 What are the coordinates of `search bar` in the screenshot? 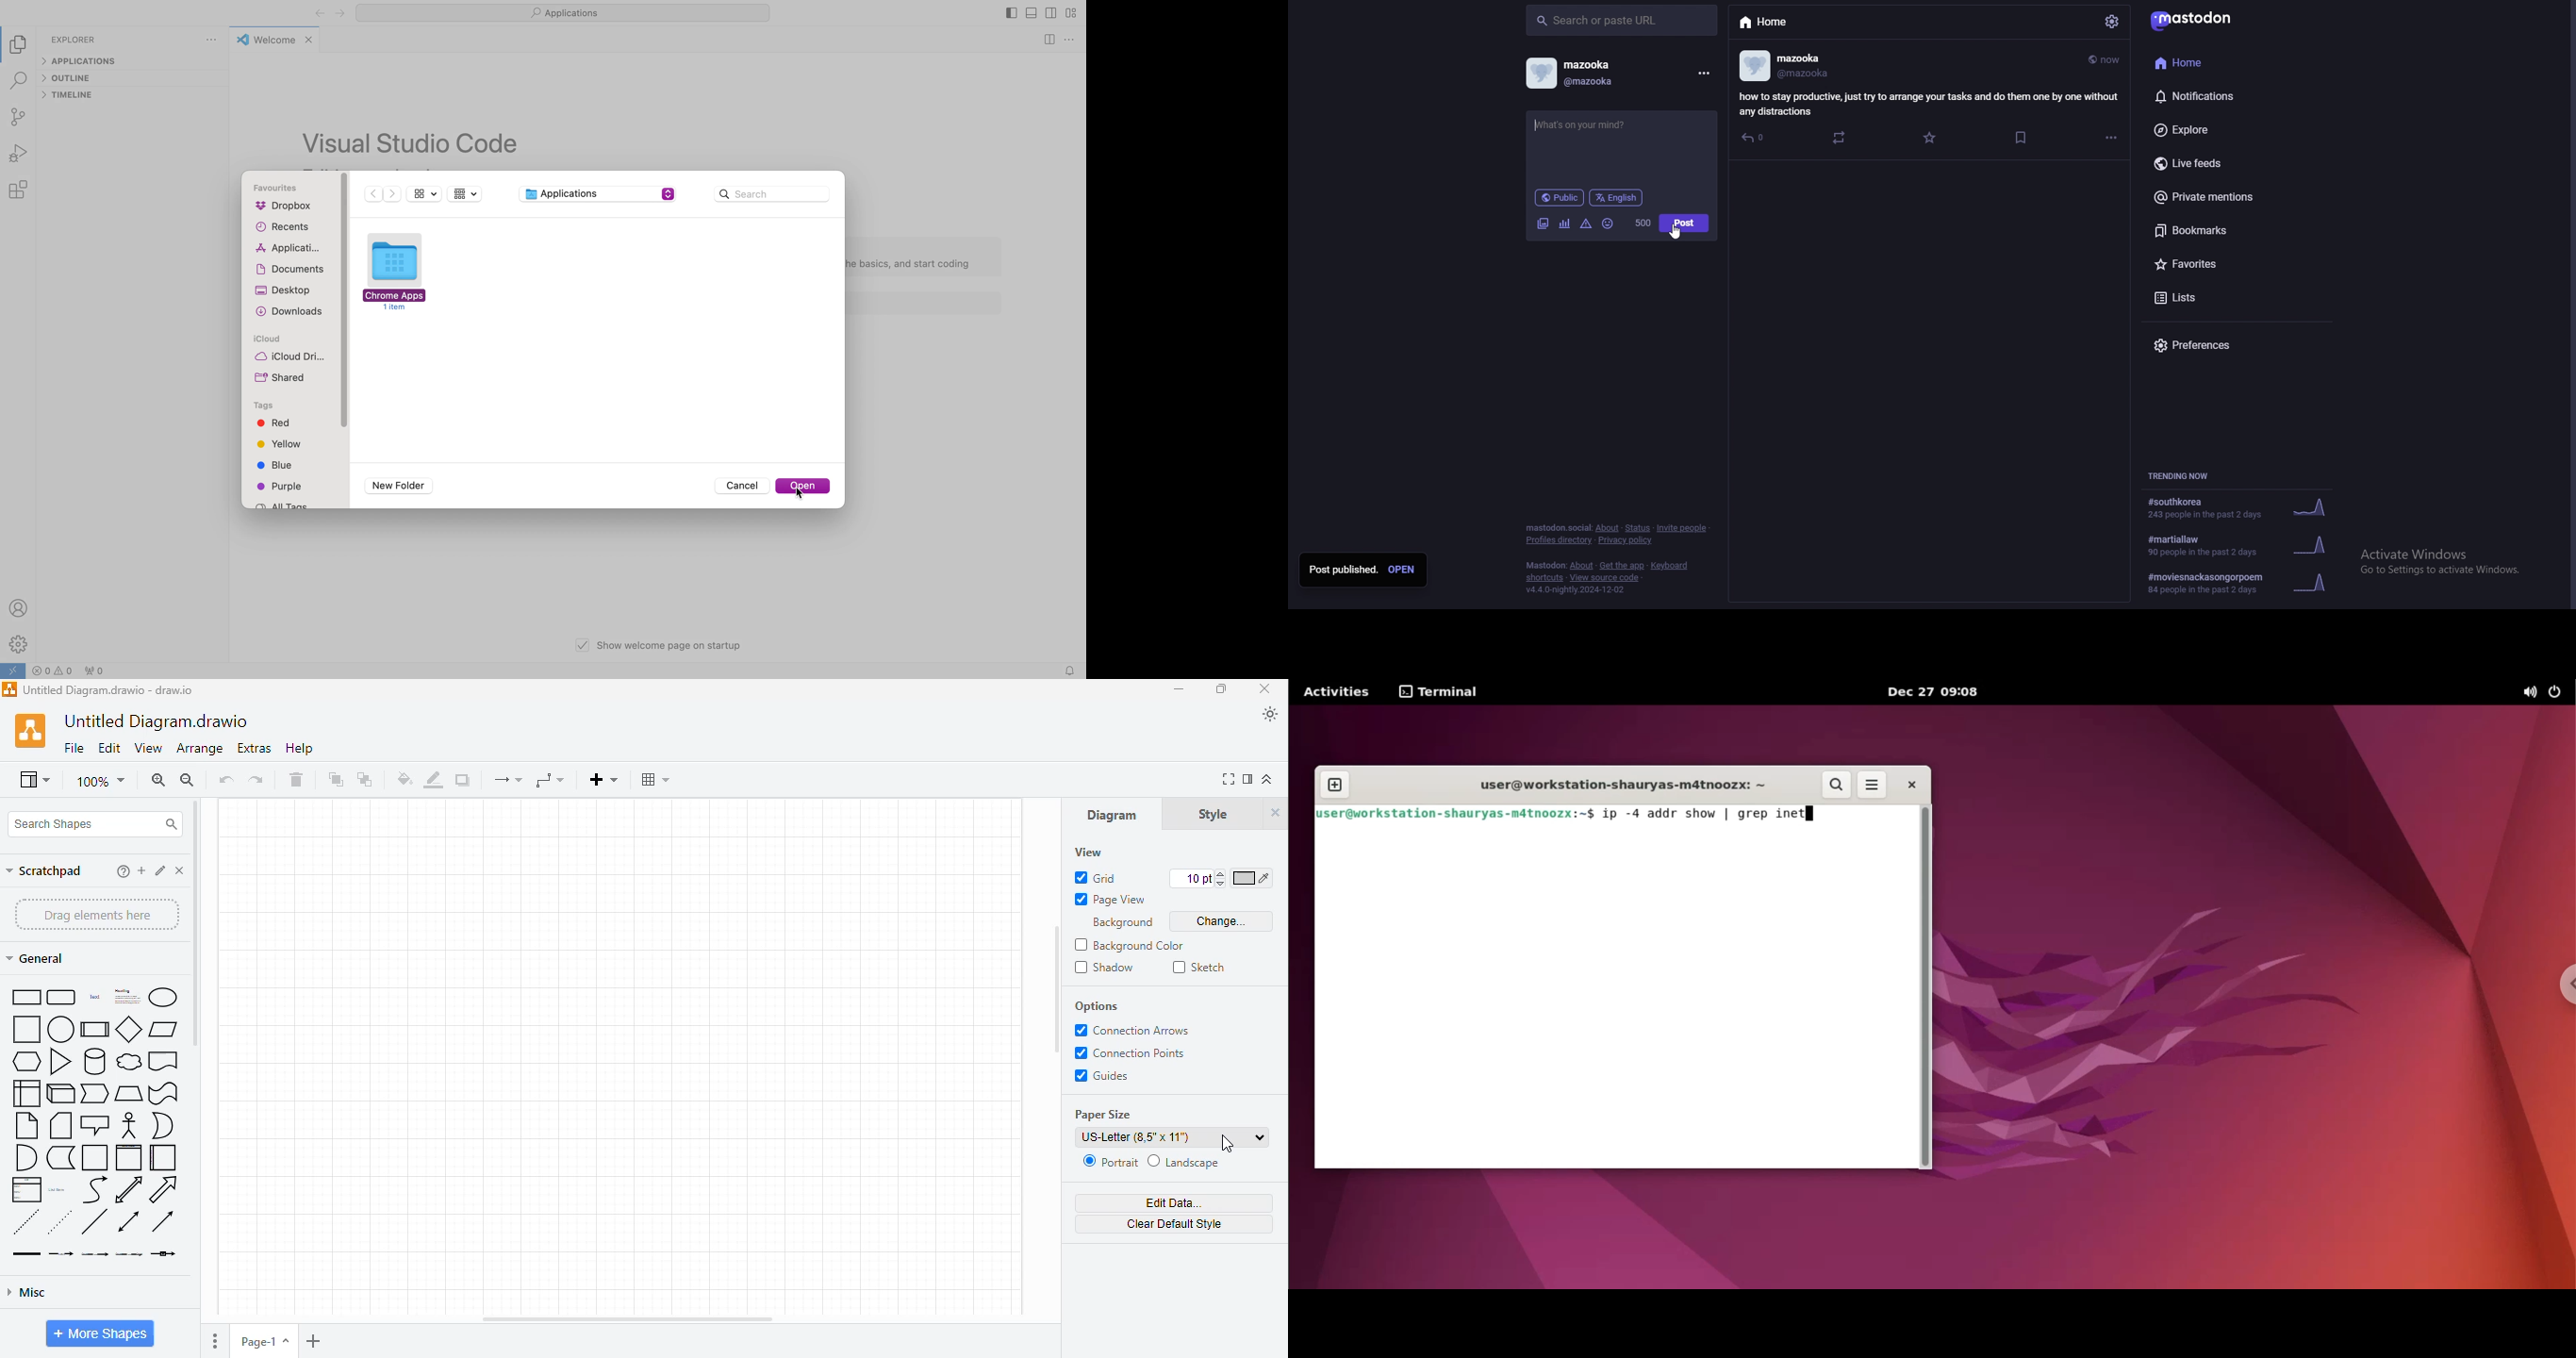 It's located at (1622, 21).